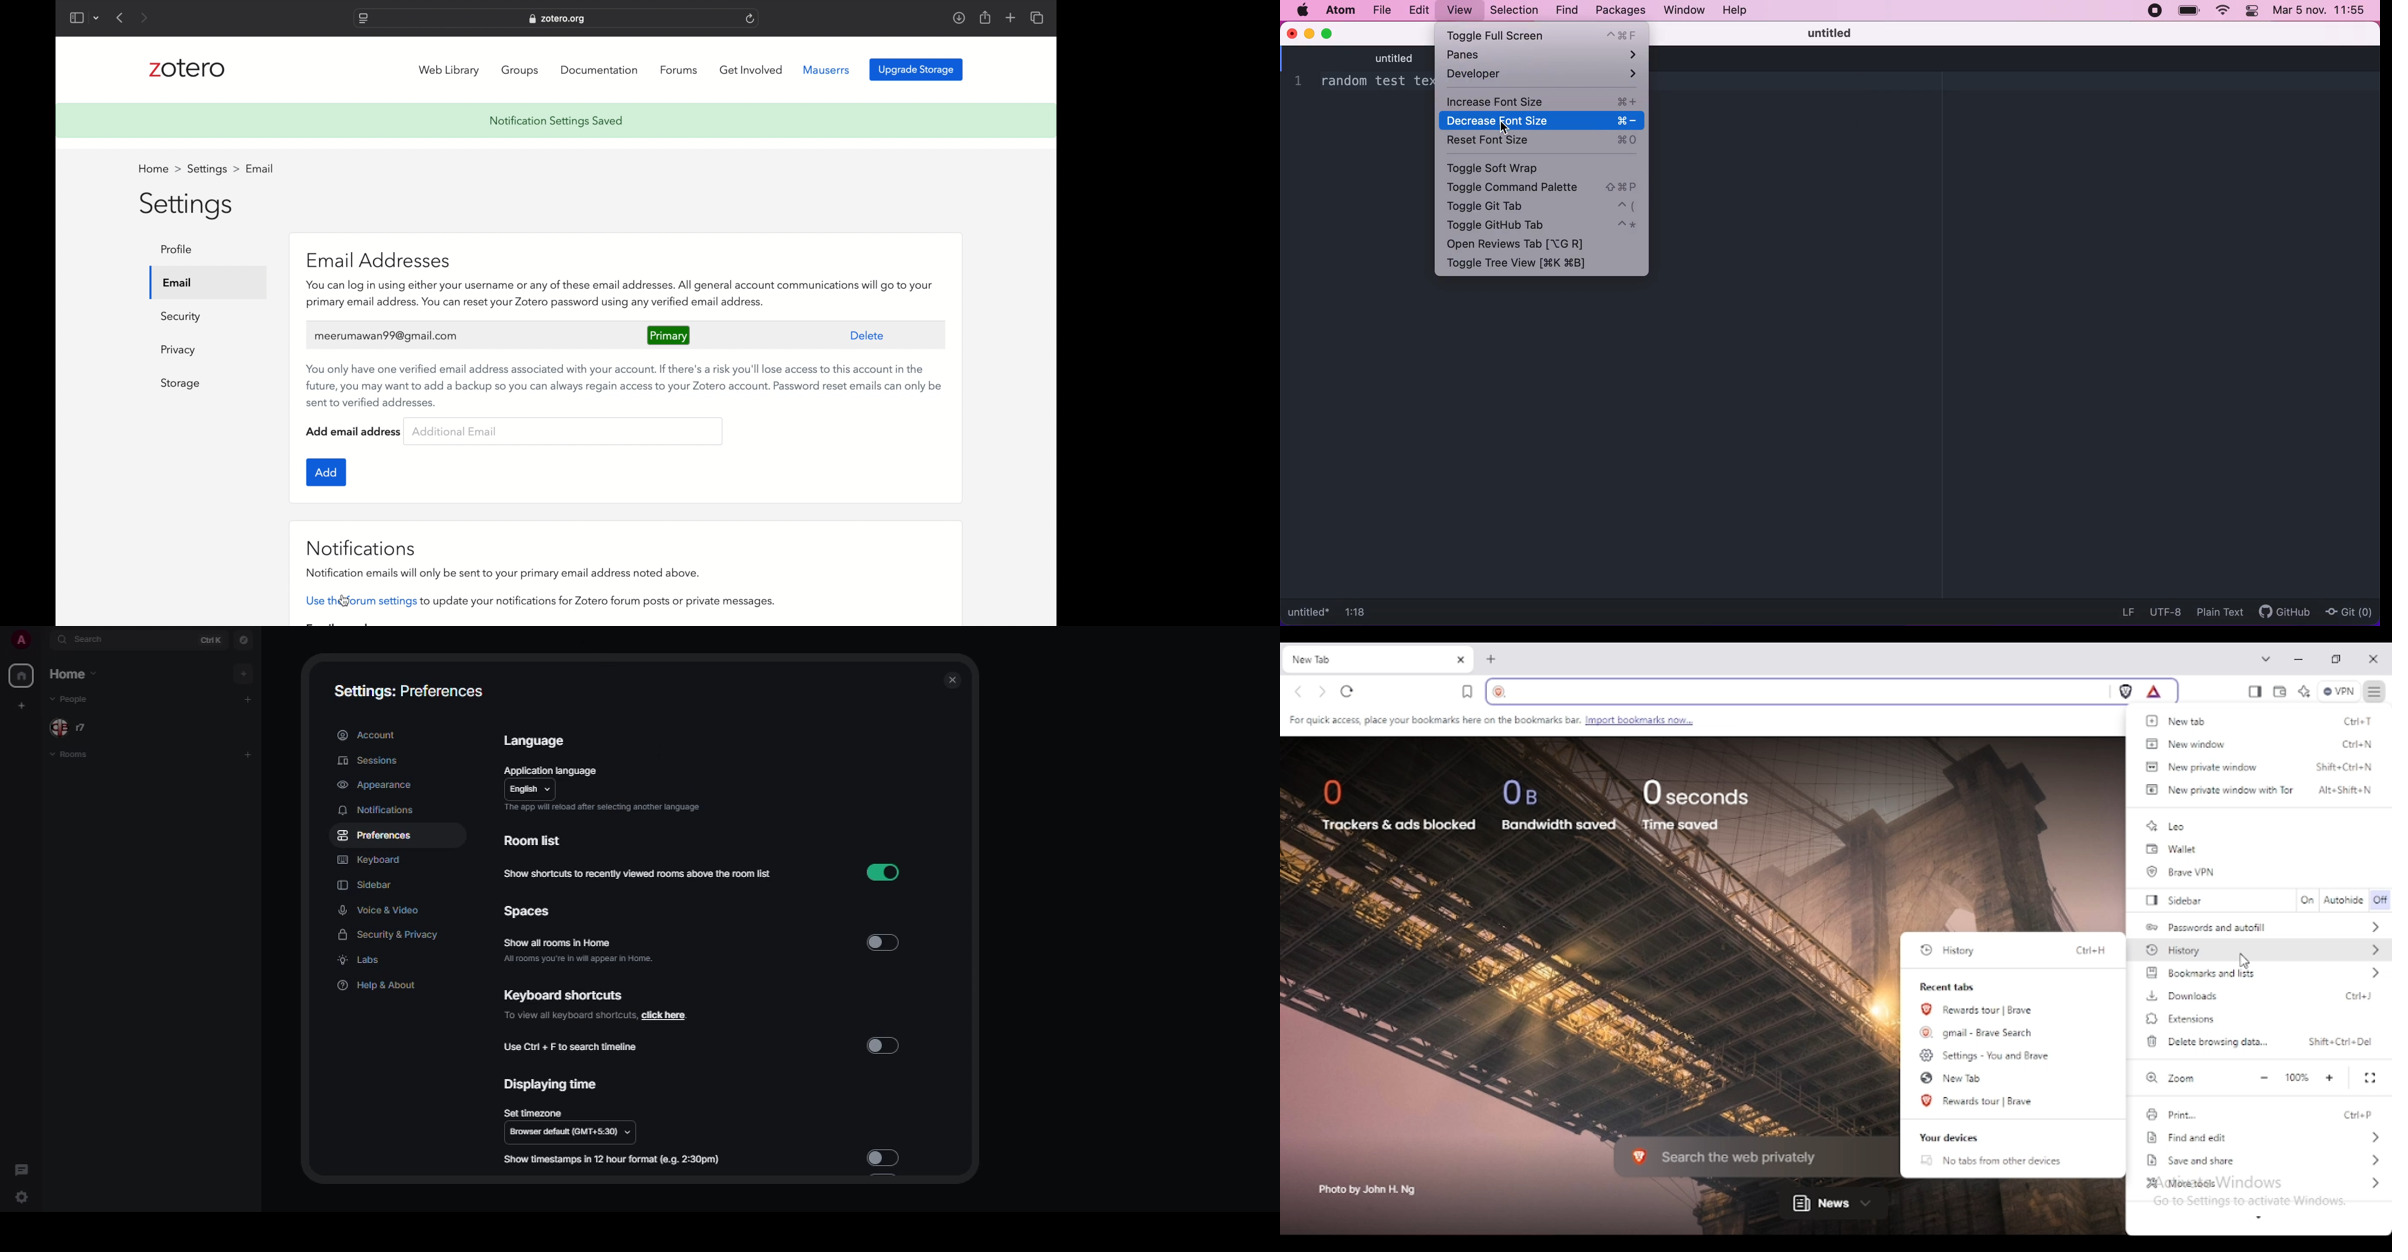 Image resolution: width=2408 pixels, height=1260 pixels. I want to click on show all rooms in home, so click(558, 943).